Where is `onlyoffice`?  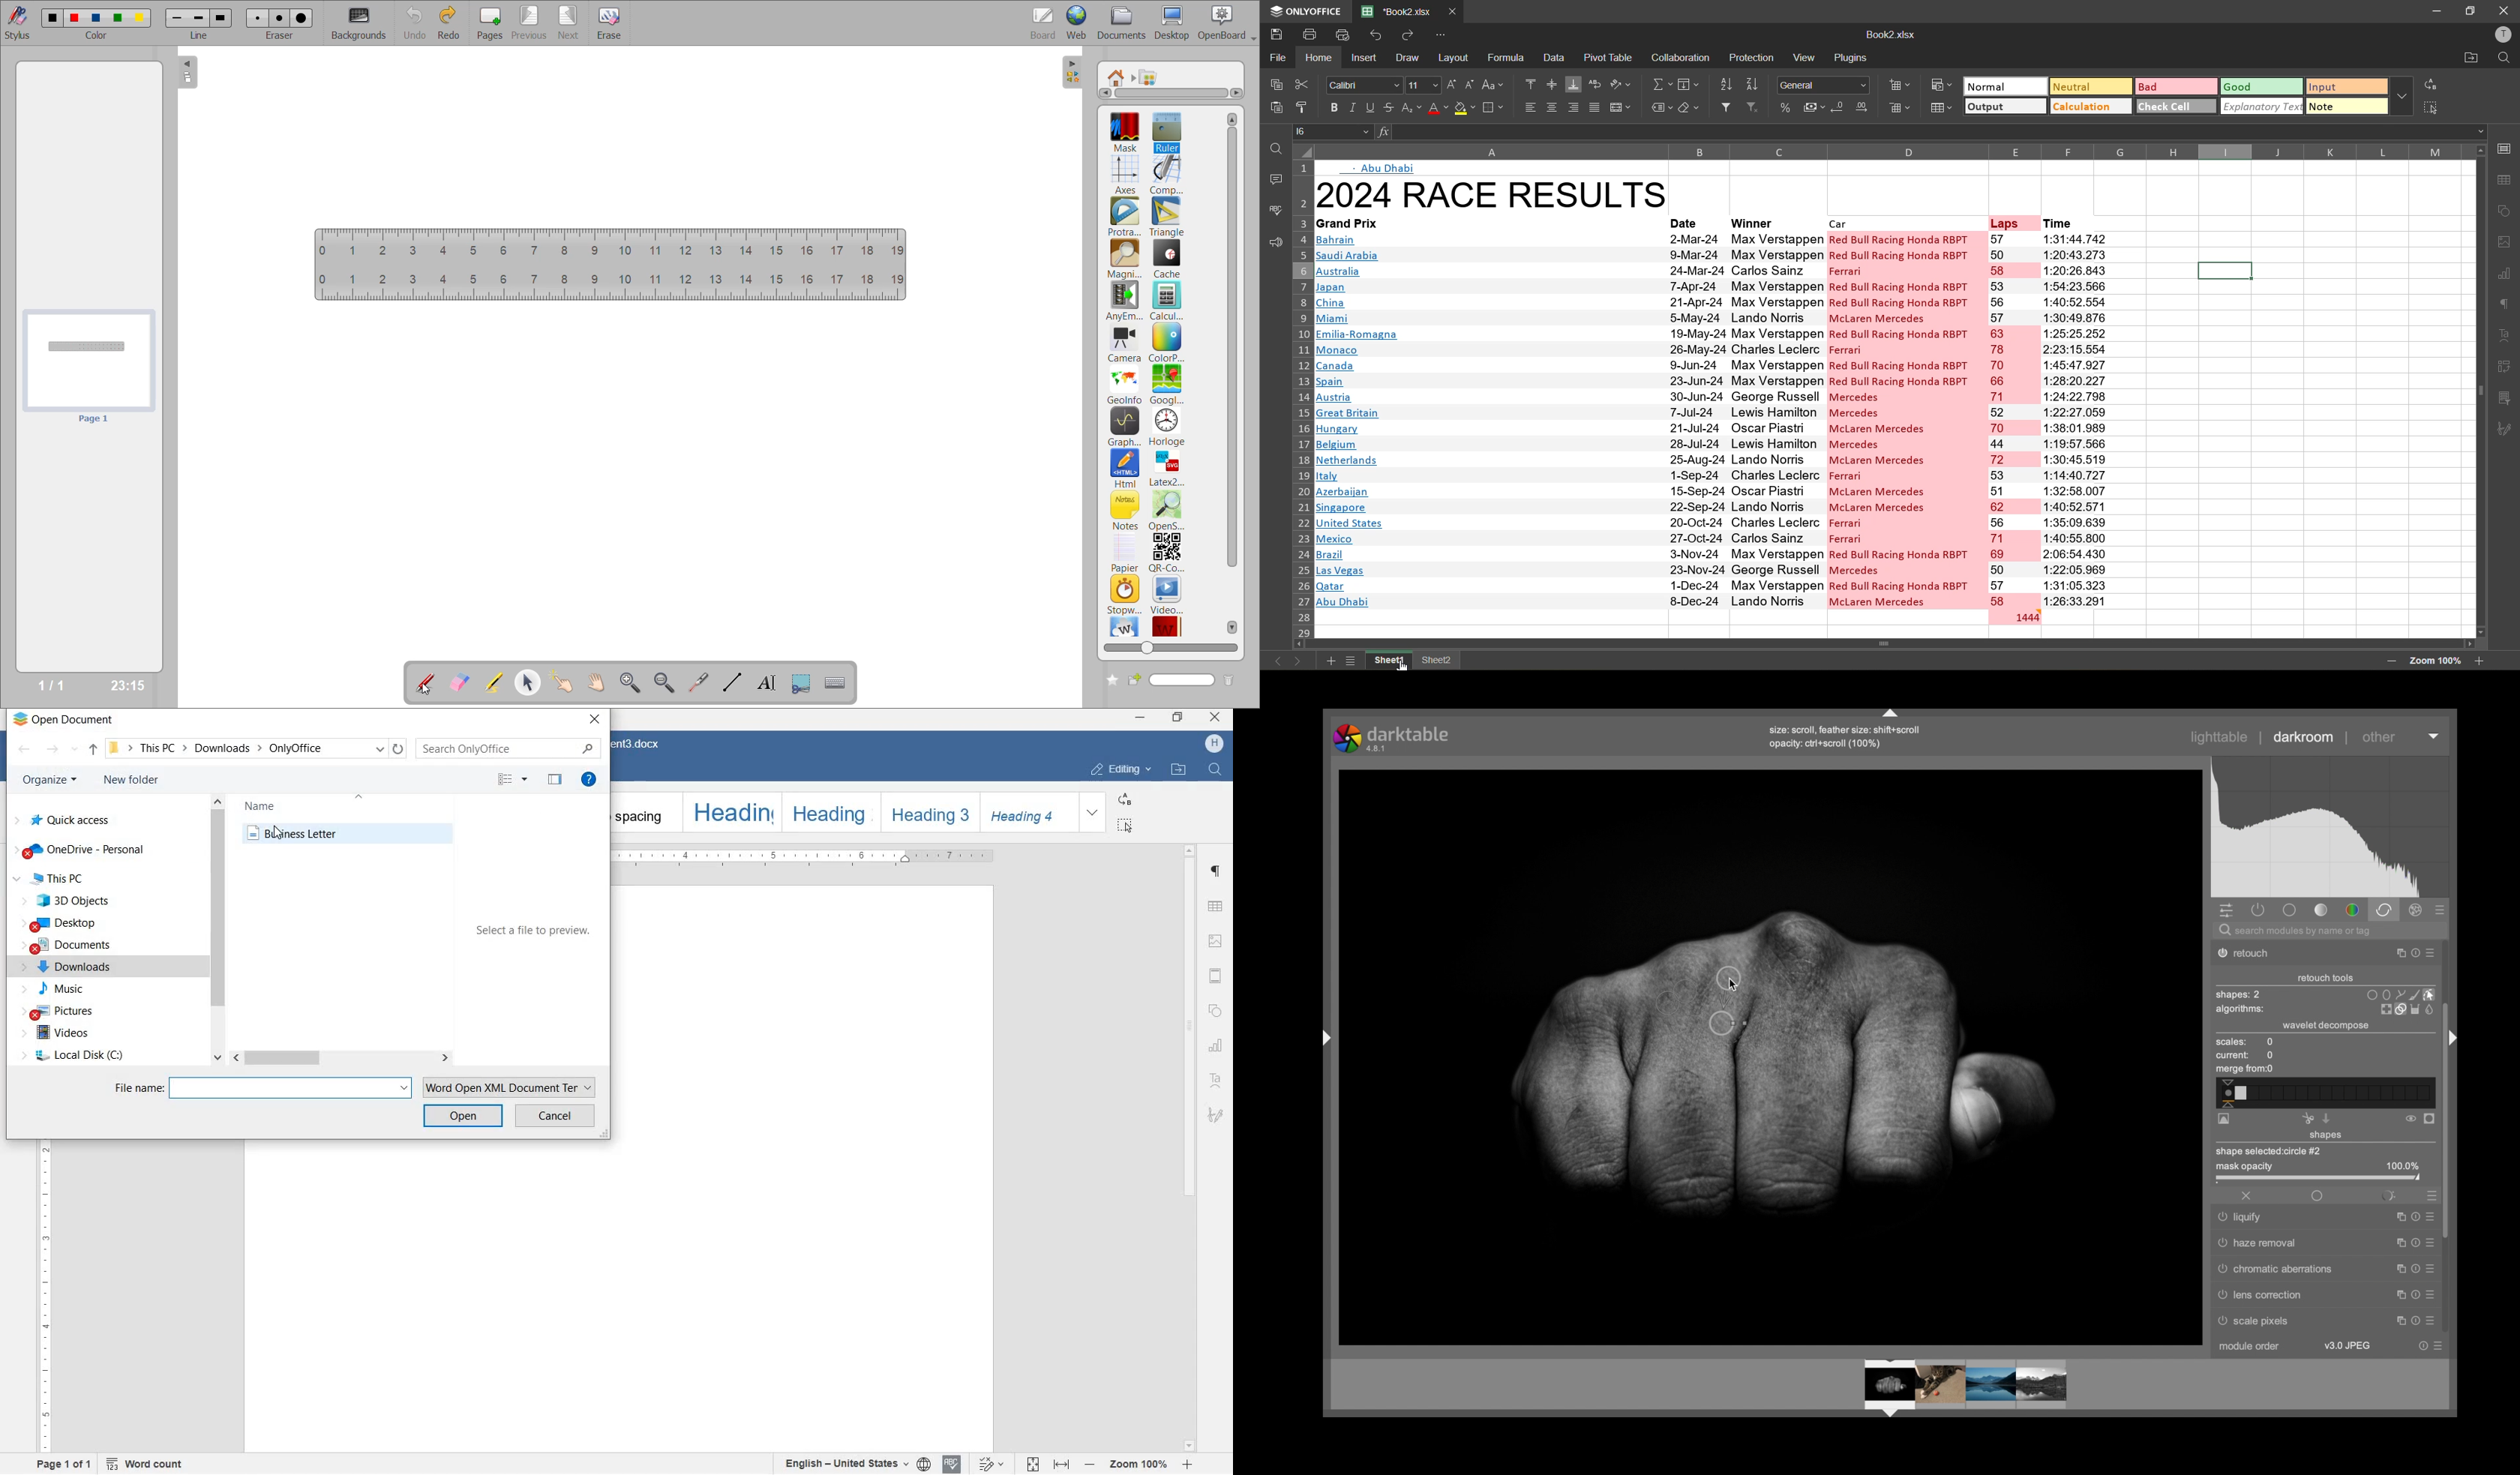
onlyoffice is located at coordinates (308, 748).